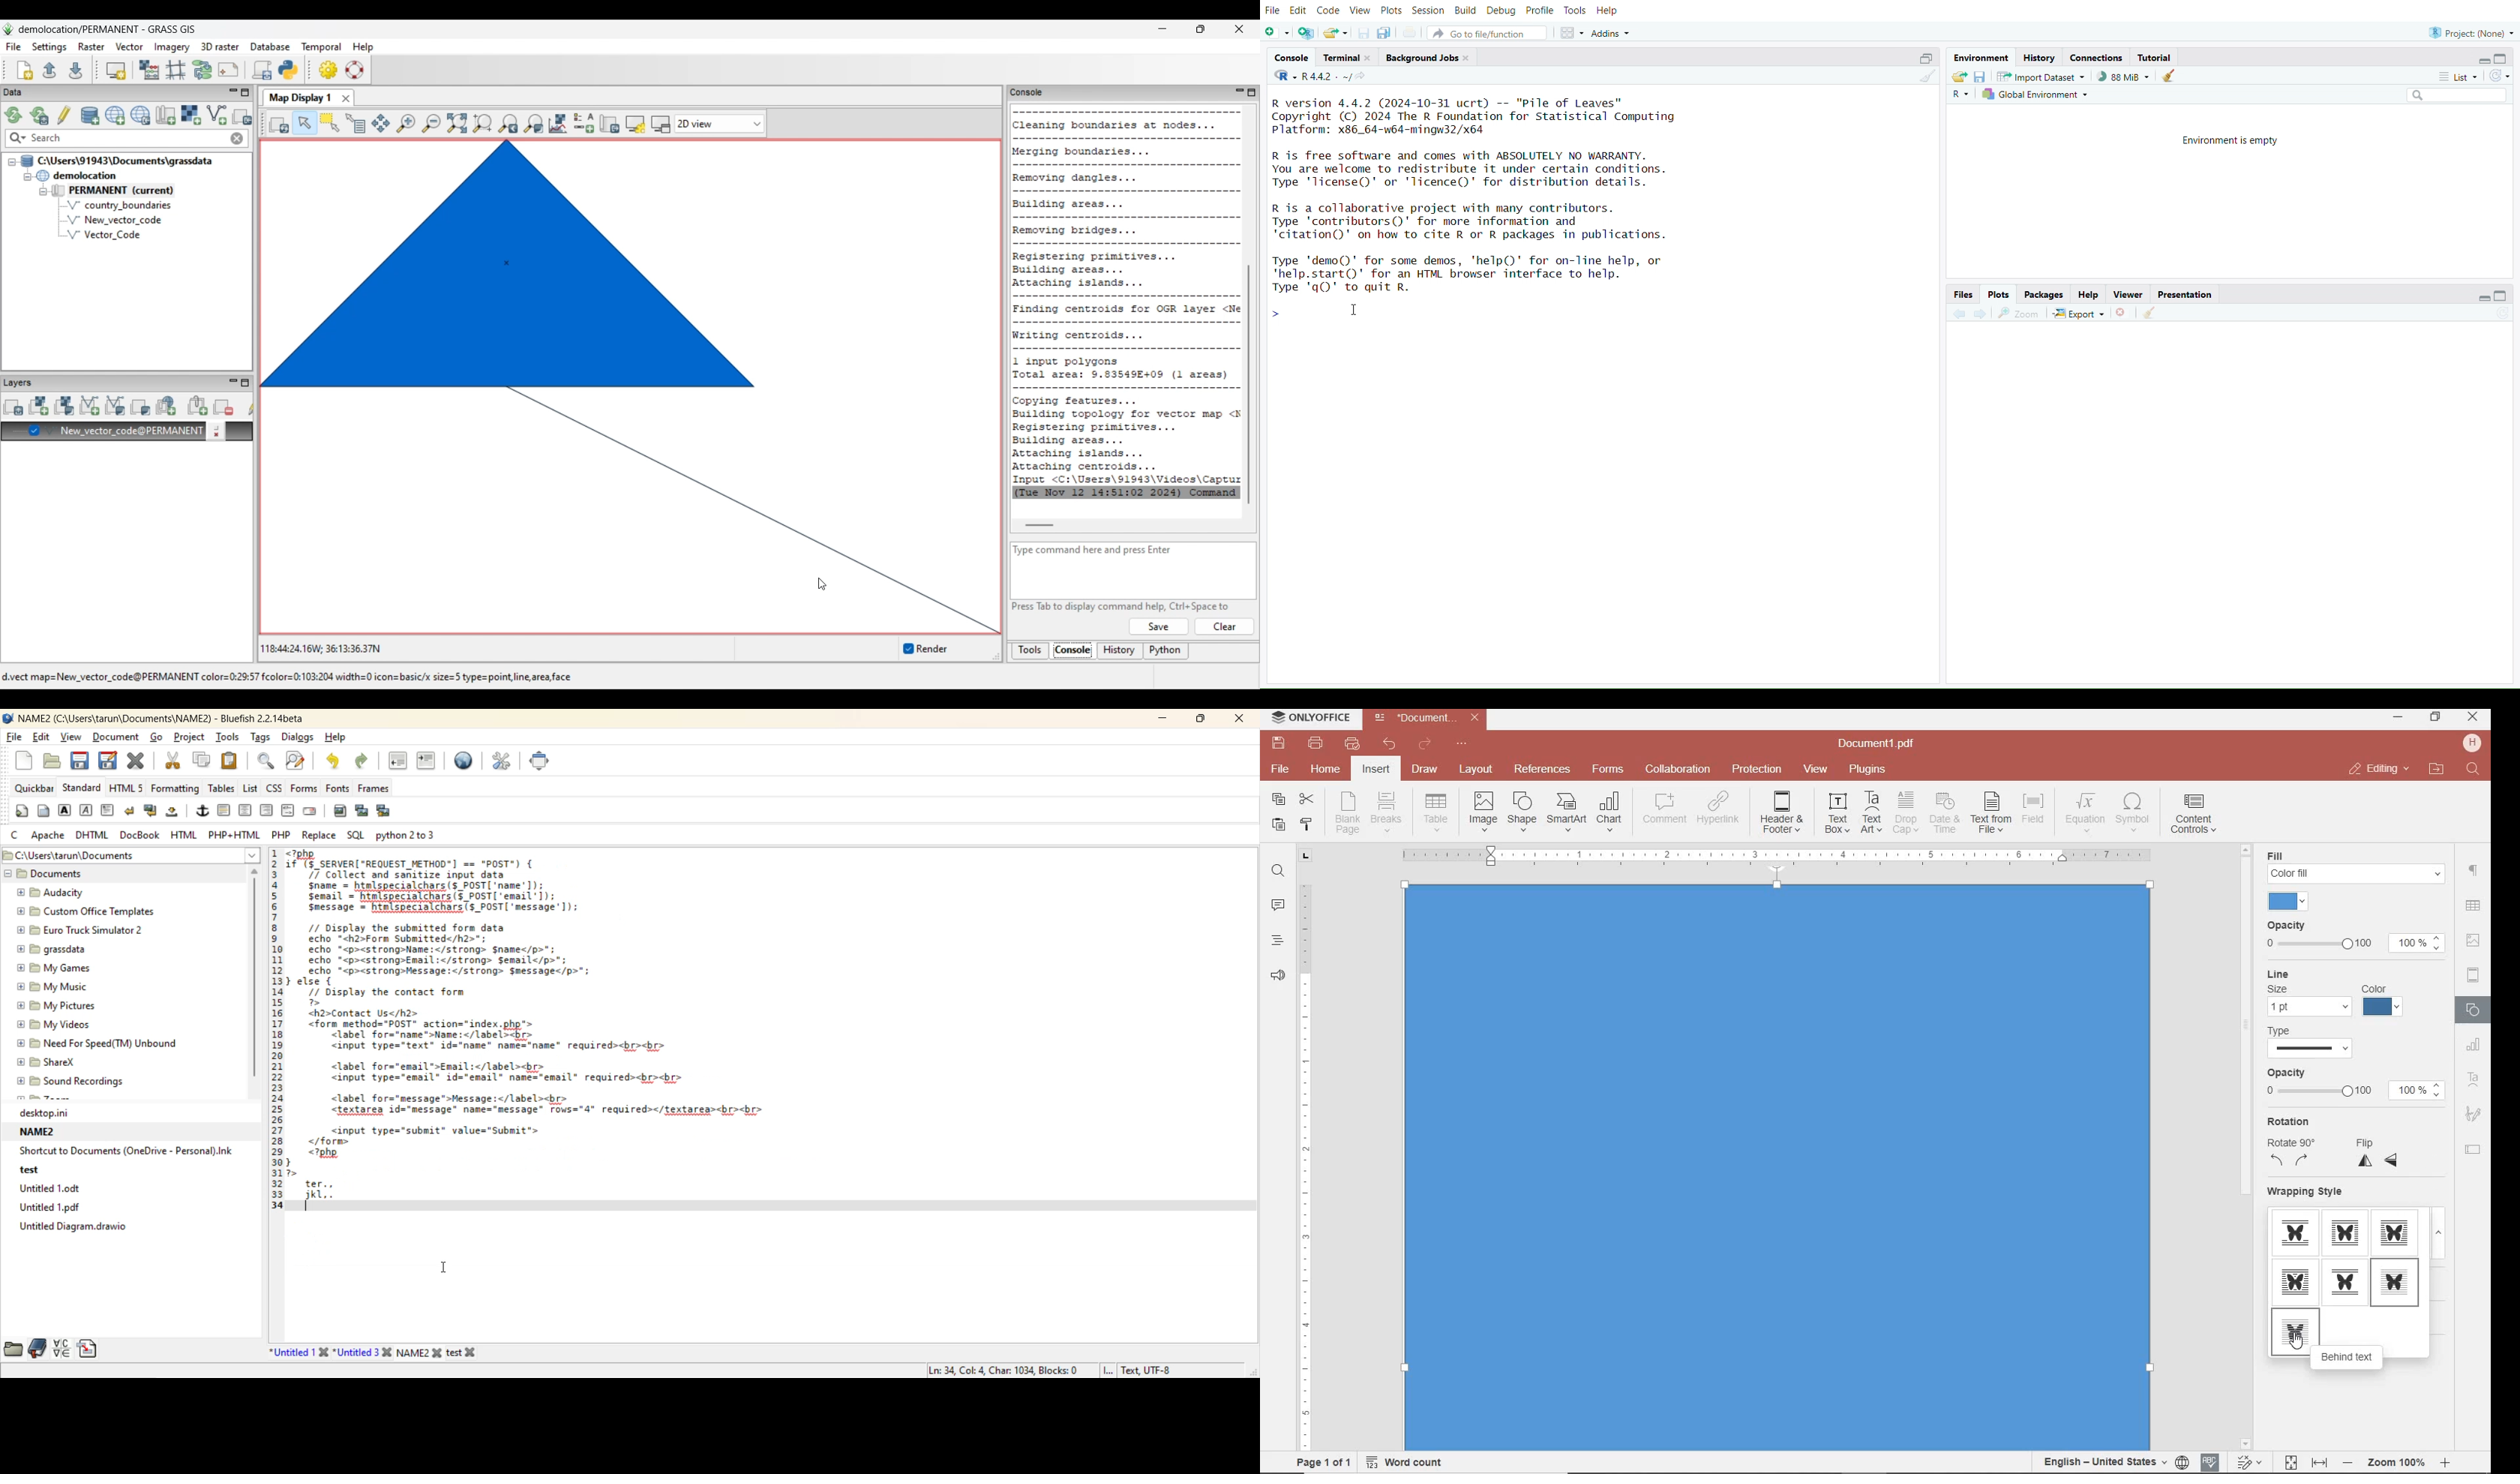 Image resolution: width=2520 pixels, height=1484 pixels. What do you see at coordinates (1609, 11) in the screenshot?
I see `help` at bounding box center [1609, 11].